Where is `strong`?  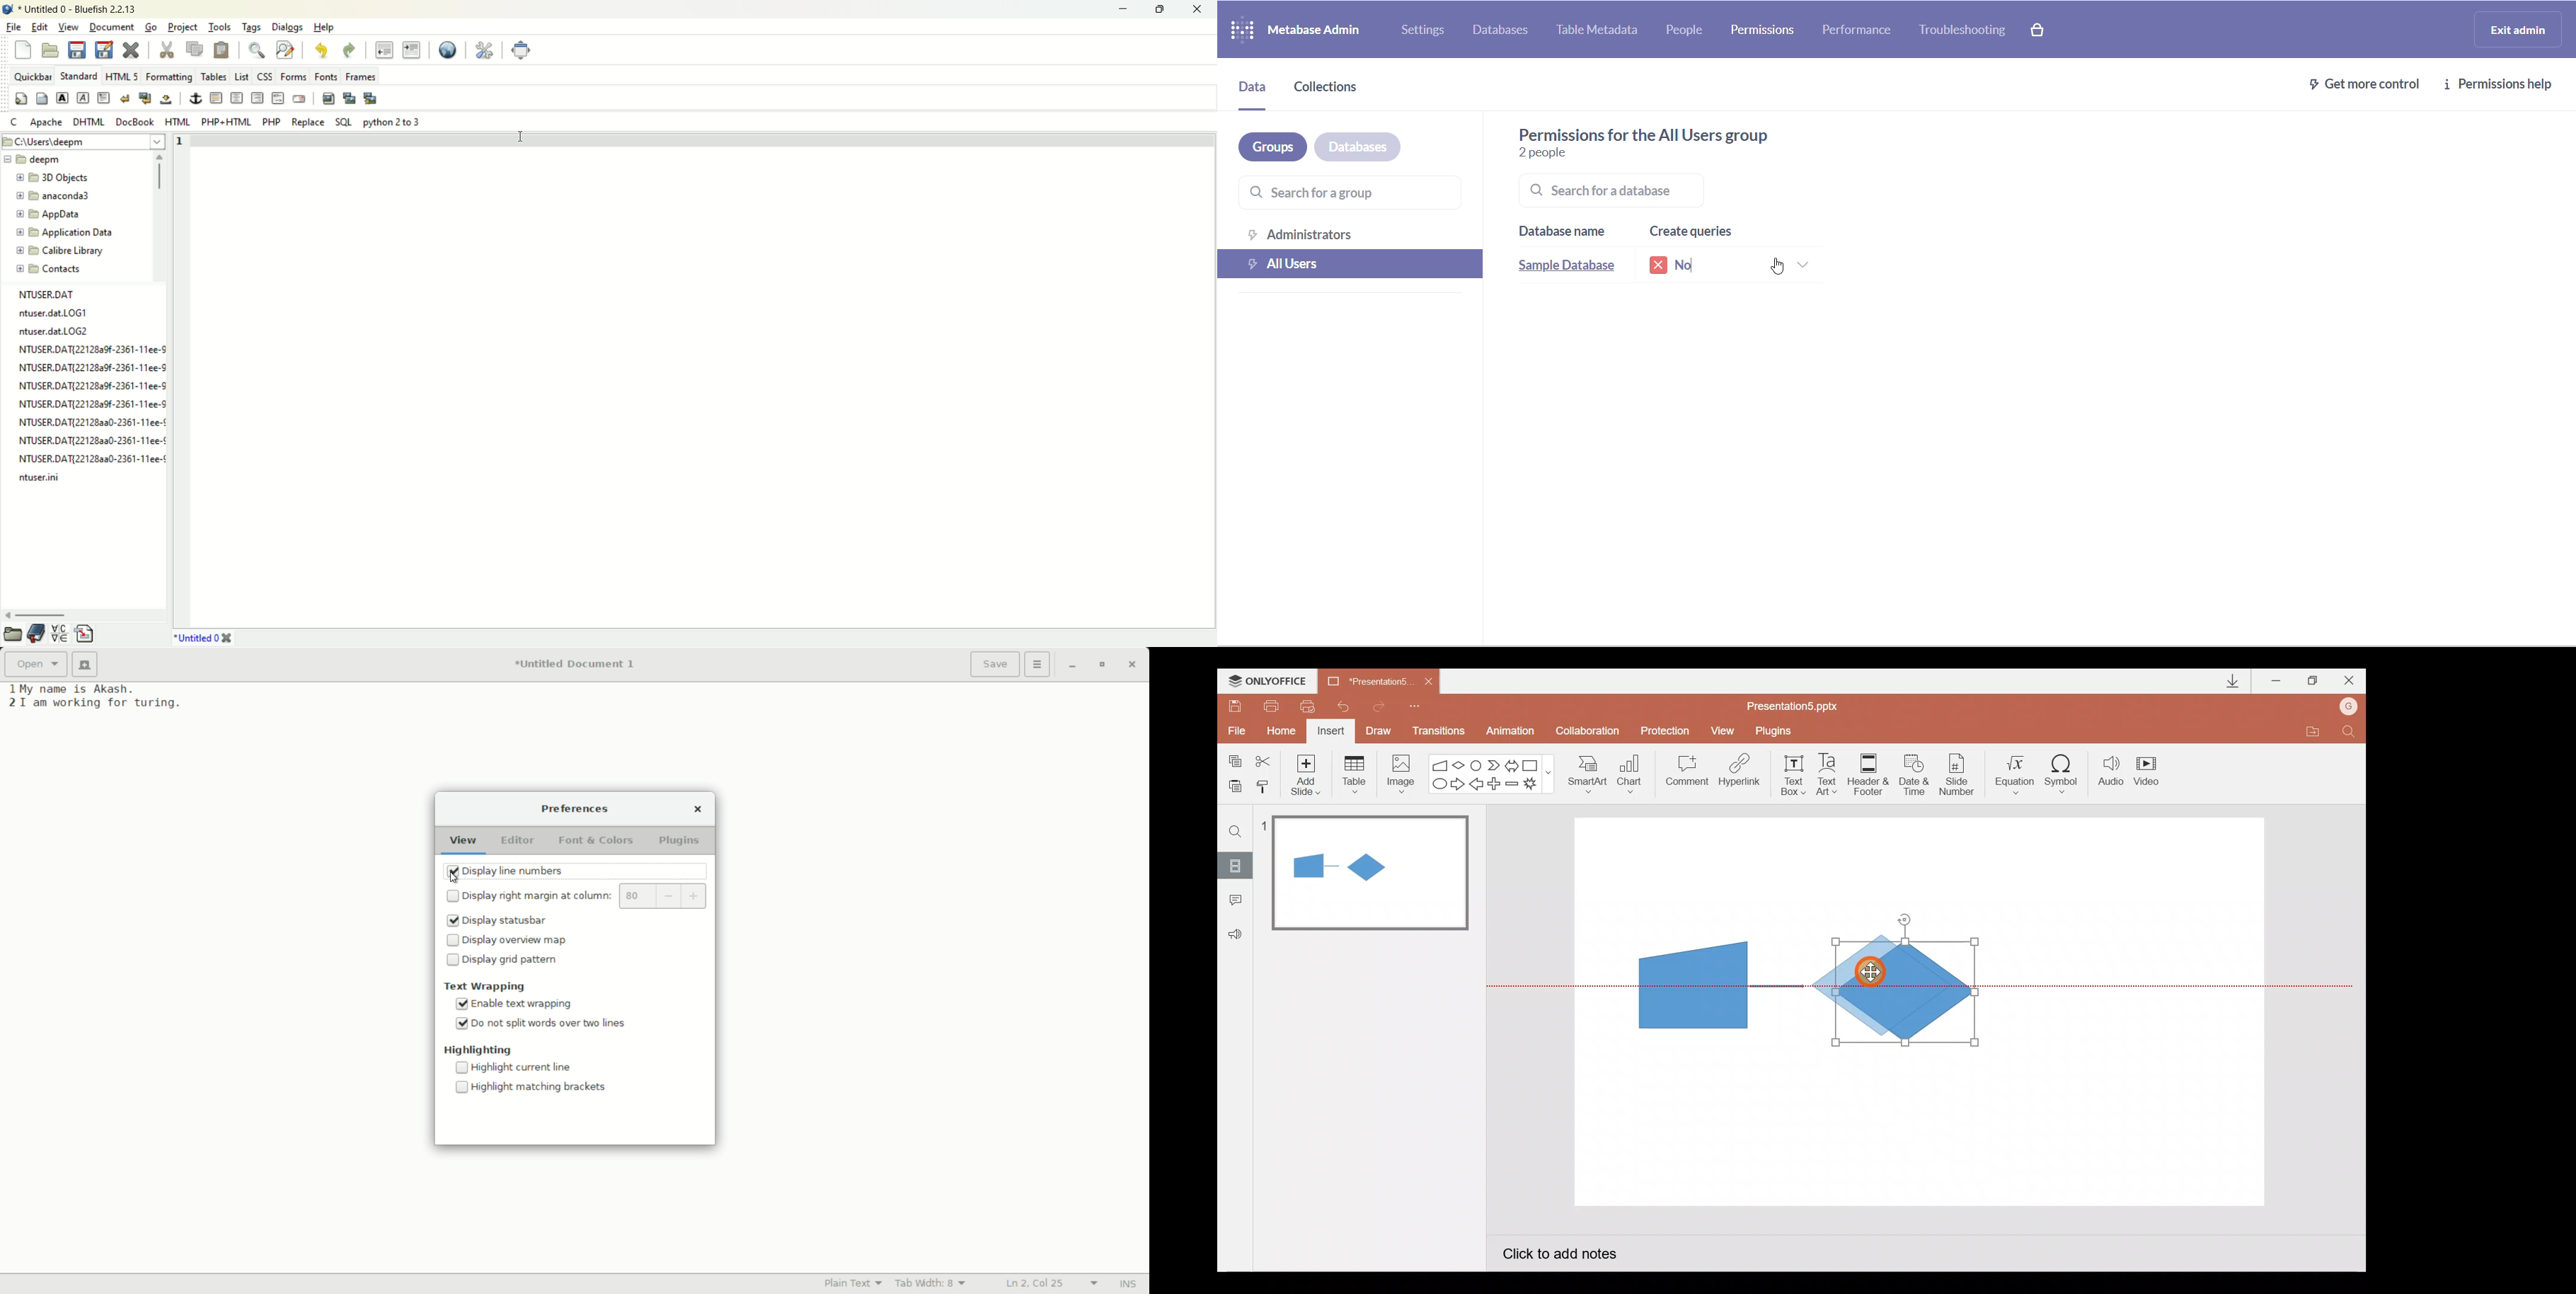 strong is located at coordinates (63, 99).